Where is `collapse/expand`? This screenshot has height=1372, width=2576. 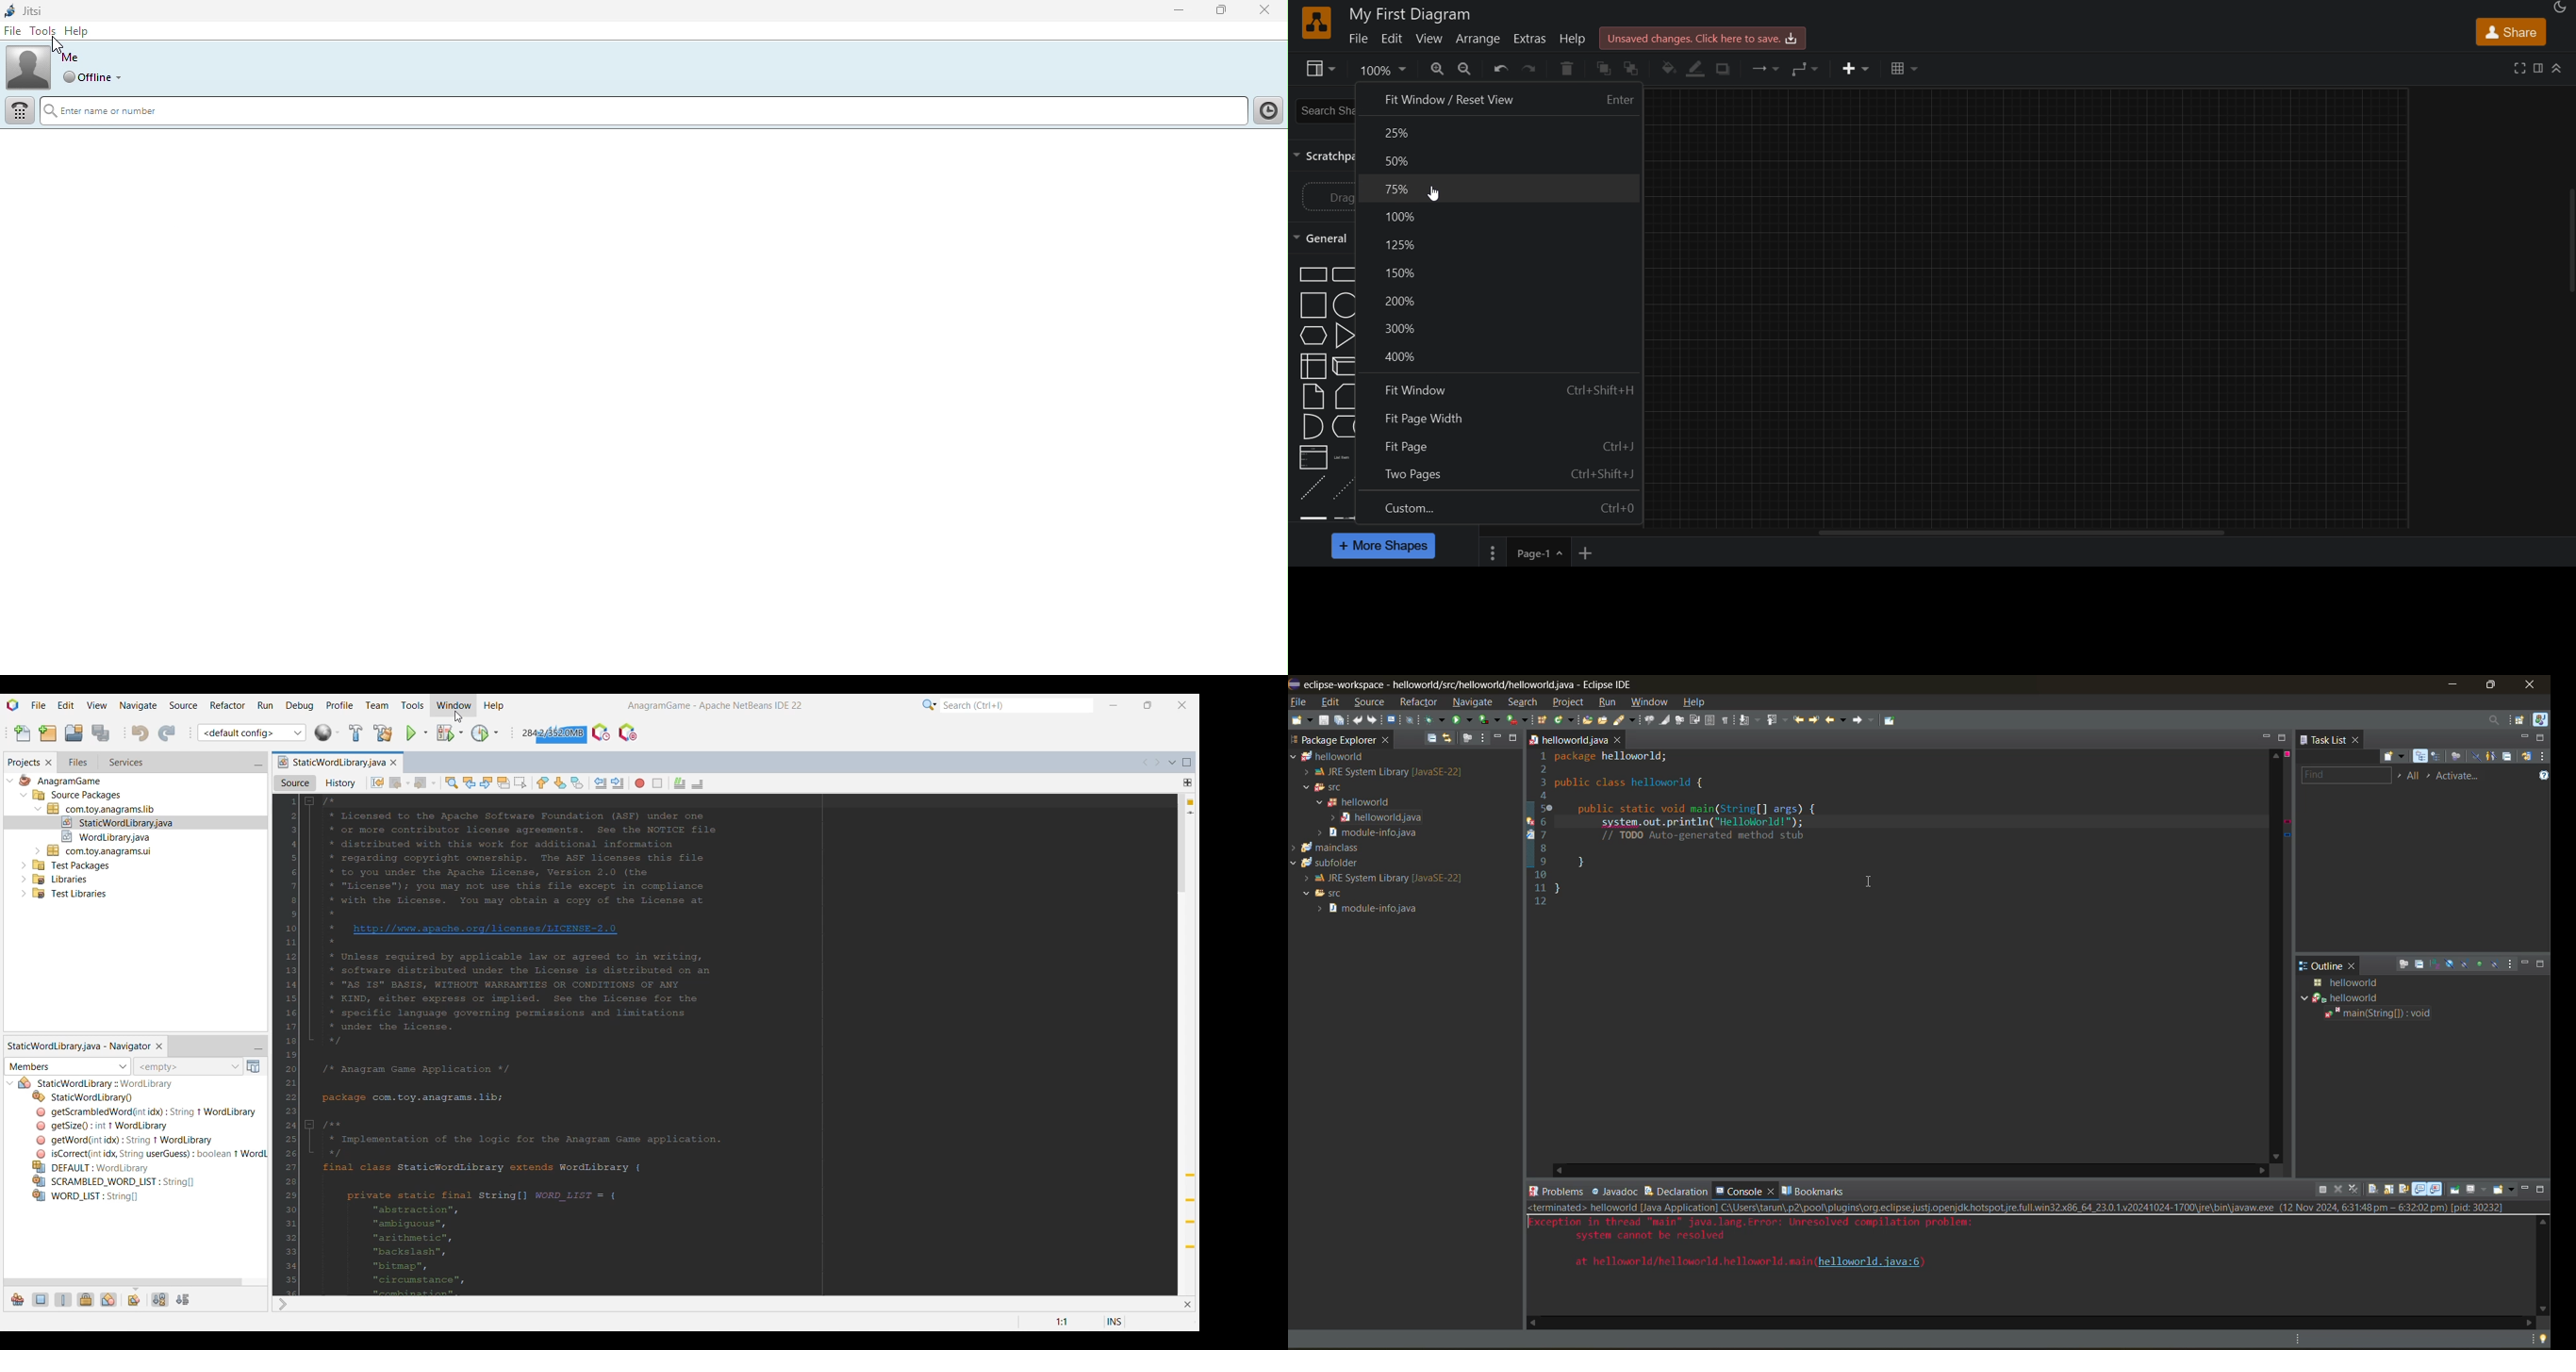
collapse/expand is located at coordinates (2559, 68).